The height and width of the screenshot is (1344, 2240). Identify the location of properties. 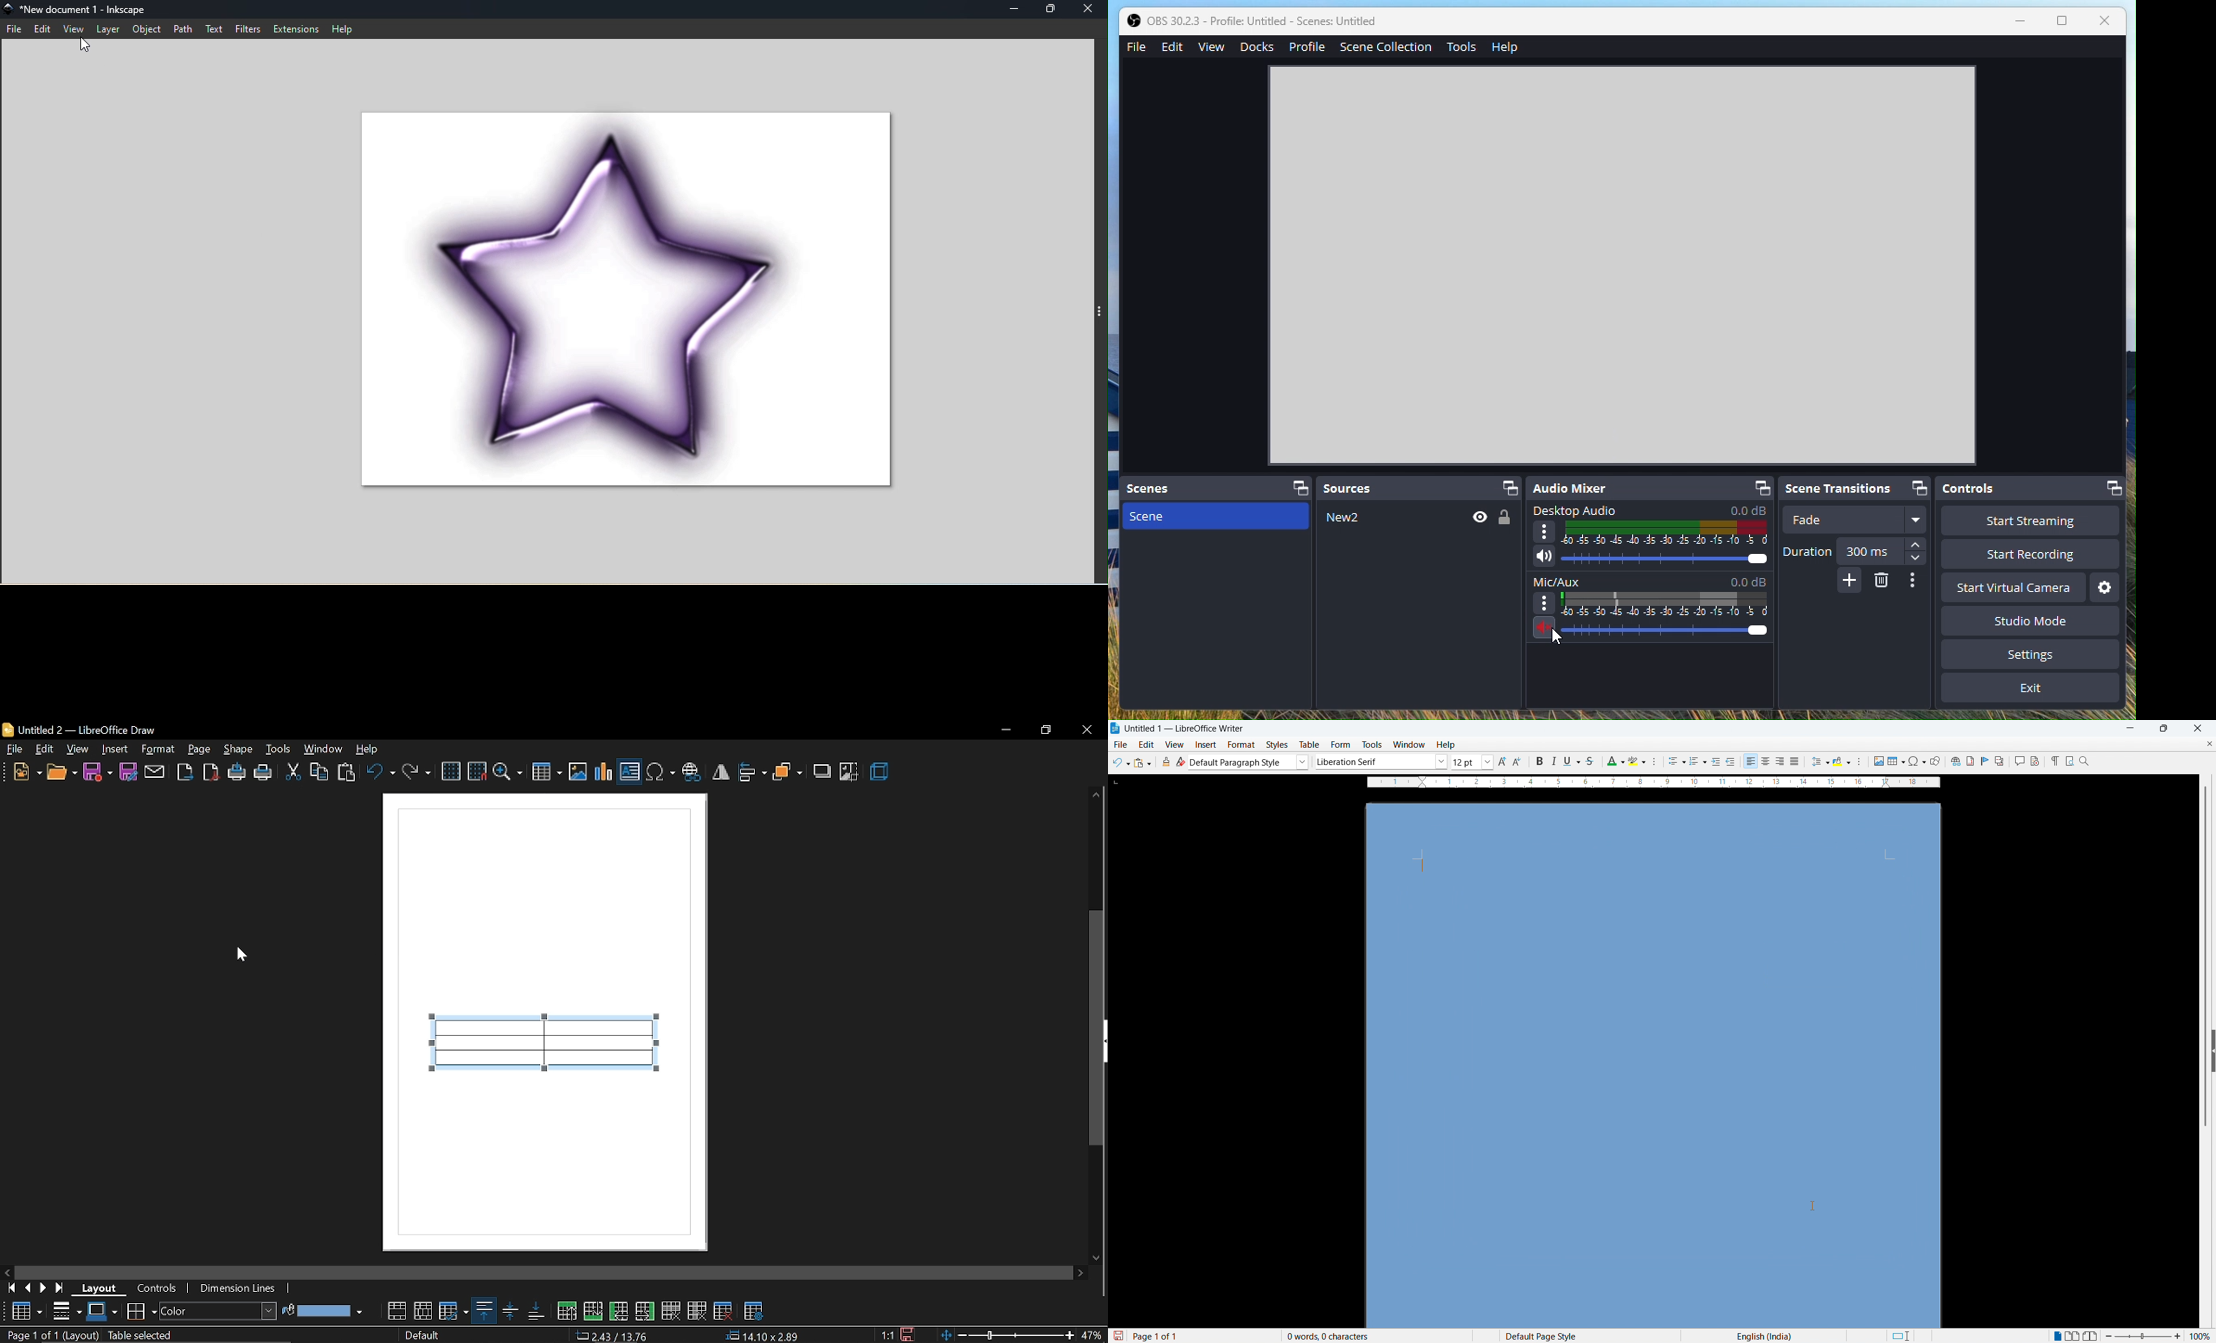
(751, 1315).